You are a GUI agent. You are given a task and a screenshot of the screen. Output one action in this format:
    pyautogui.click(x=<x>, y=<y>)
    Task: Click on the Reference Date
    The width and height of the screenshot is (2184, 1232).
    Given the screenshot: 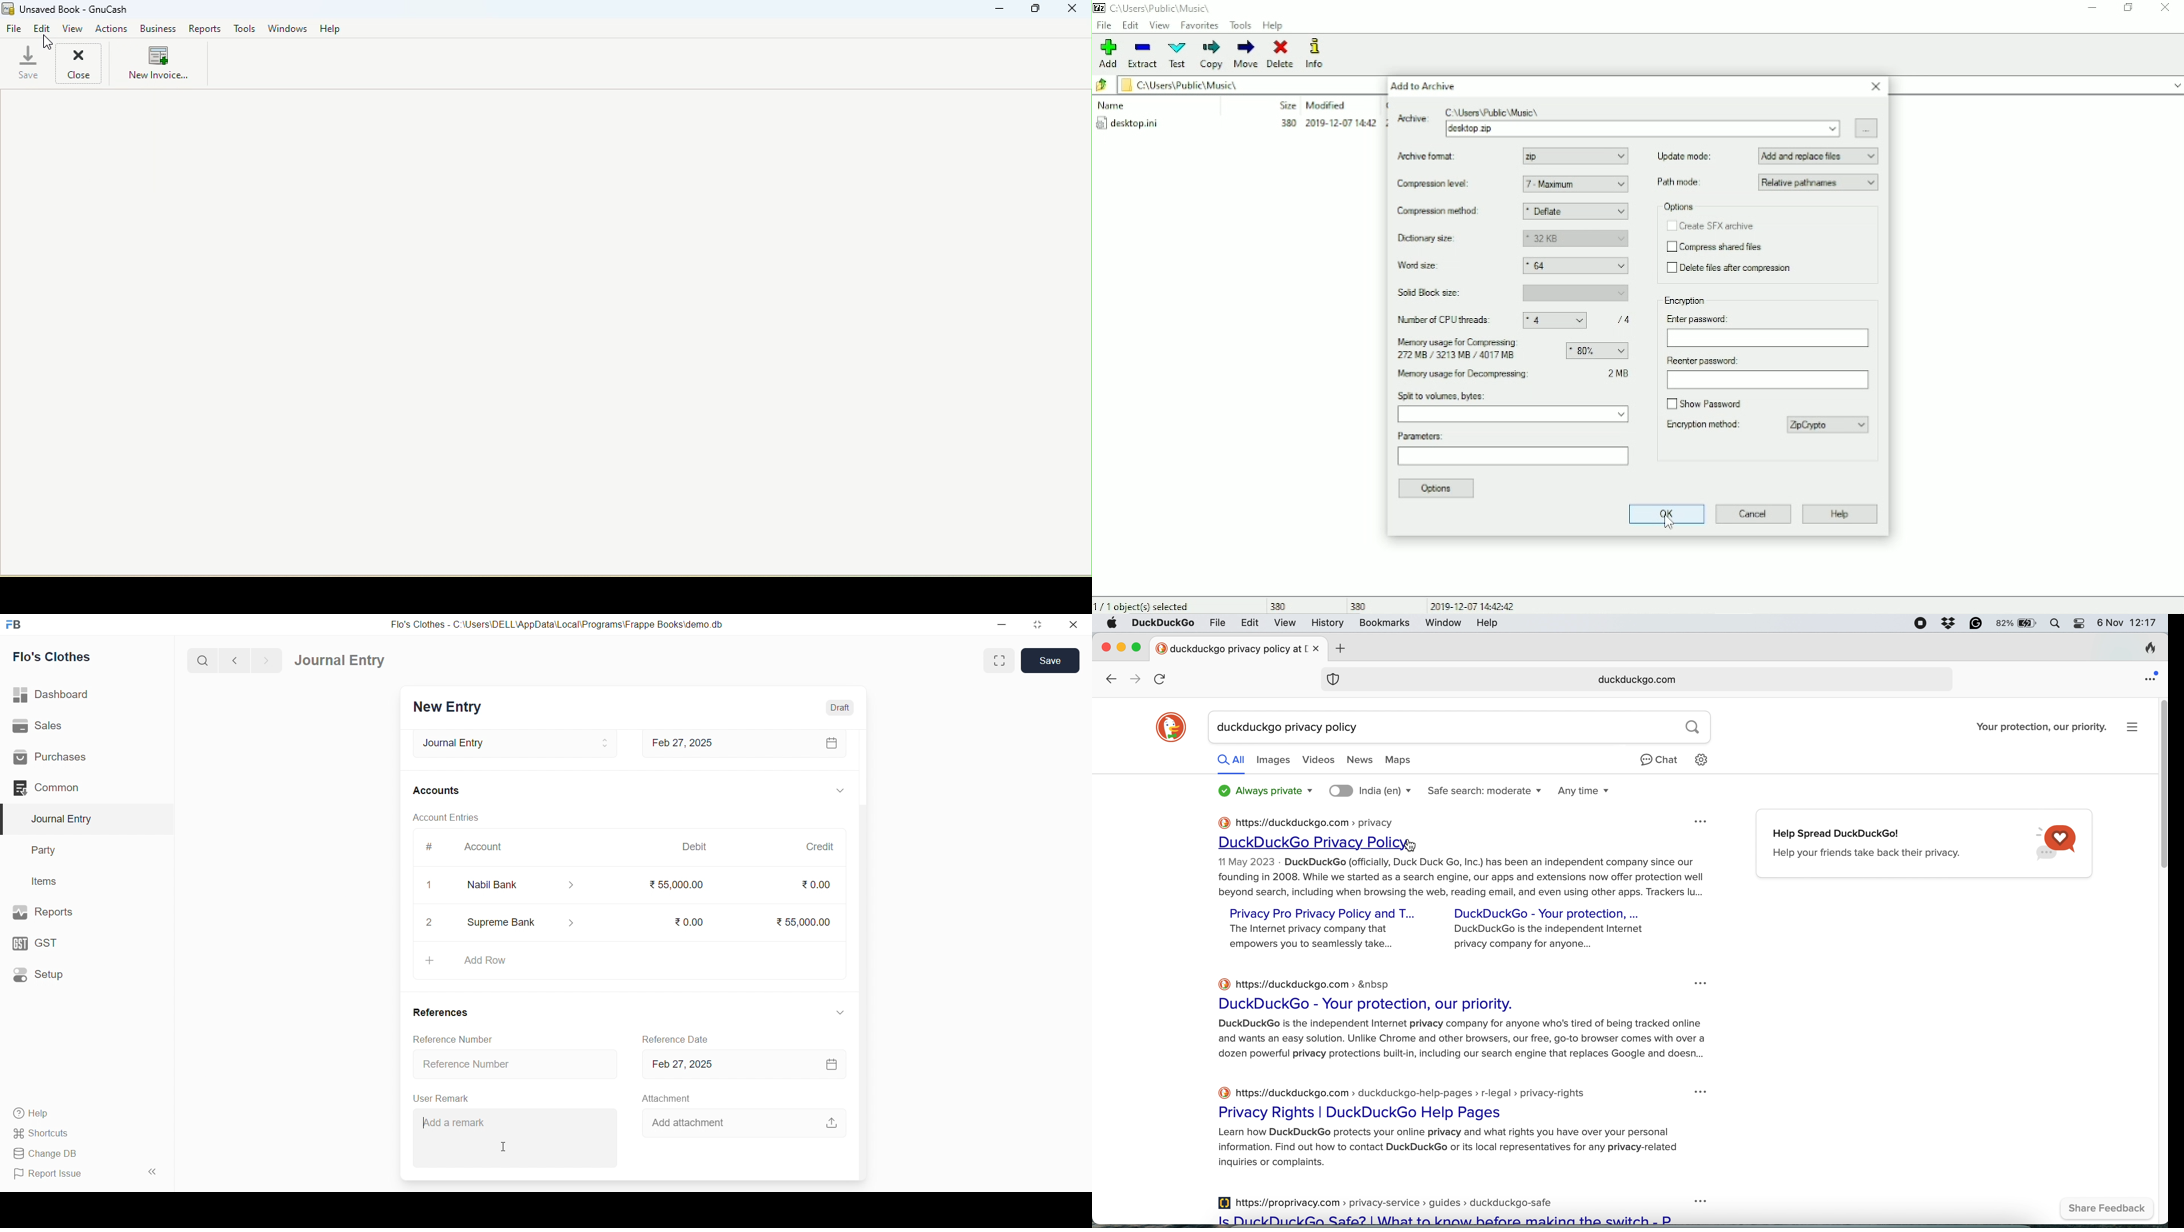 What is the action you would take?
    pyautogui.click(x=678, y=1039)
    